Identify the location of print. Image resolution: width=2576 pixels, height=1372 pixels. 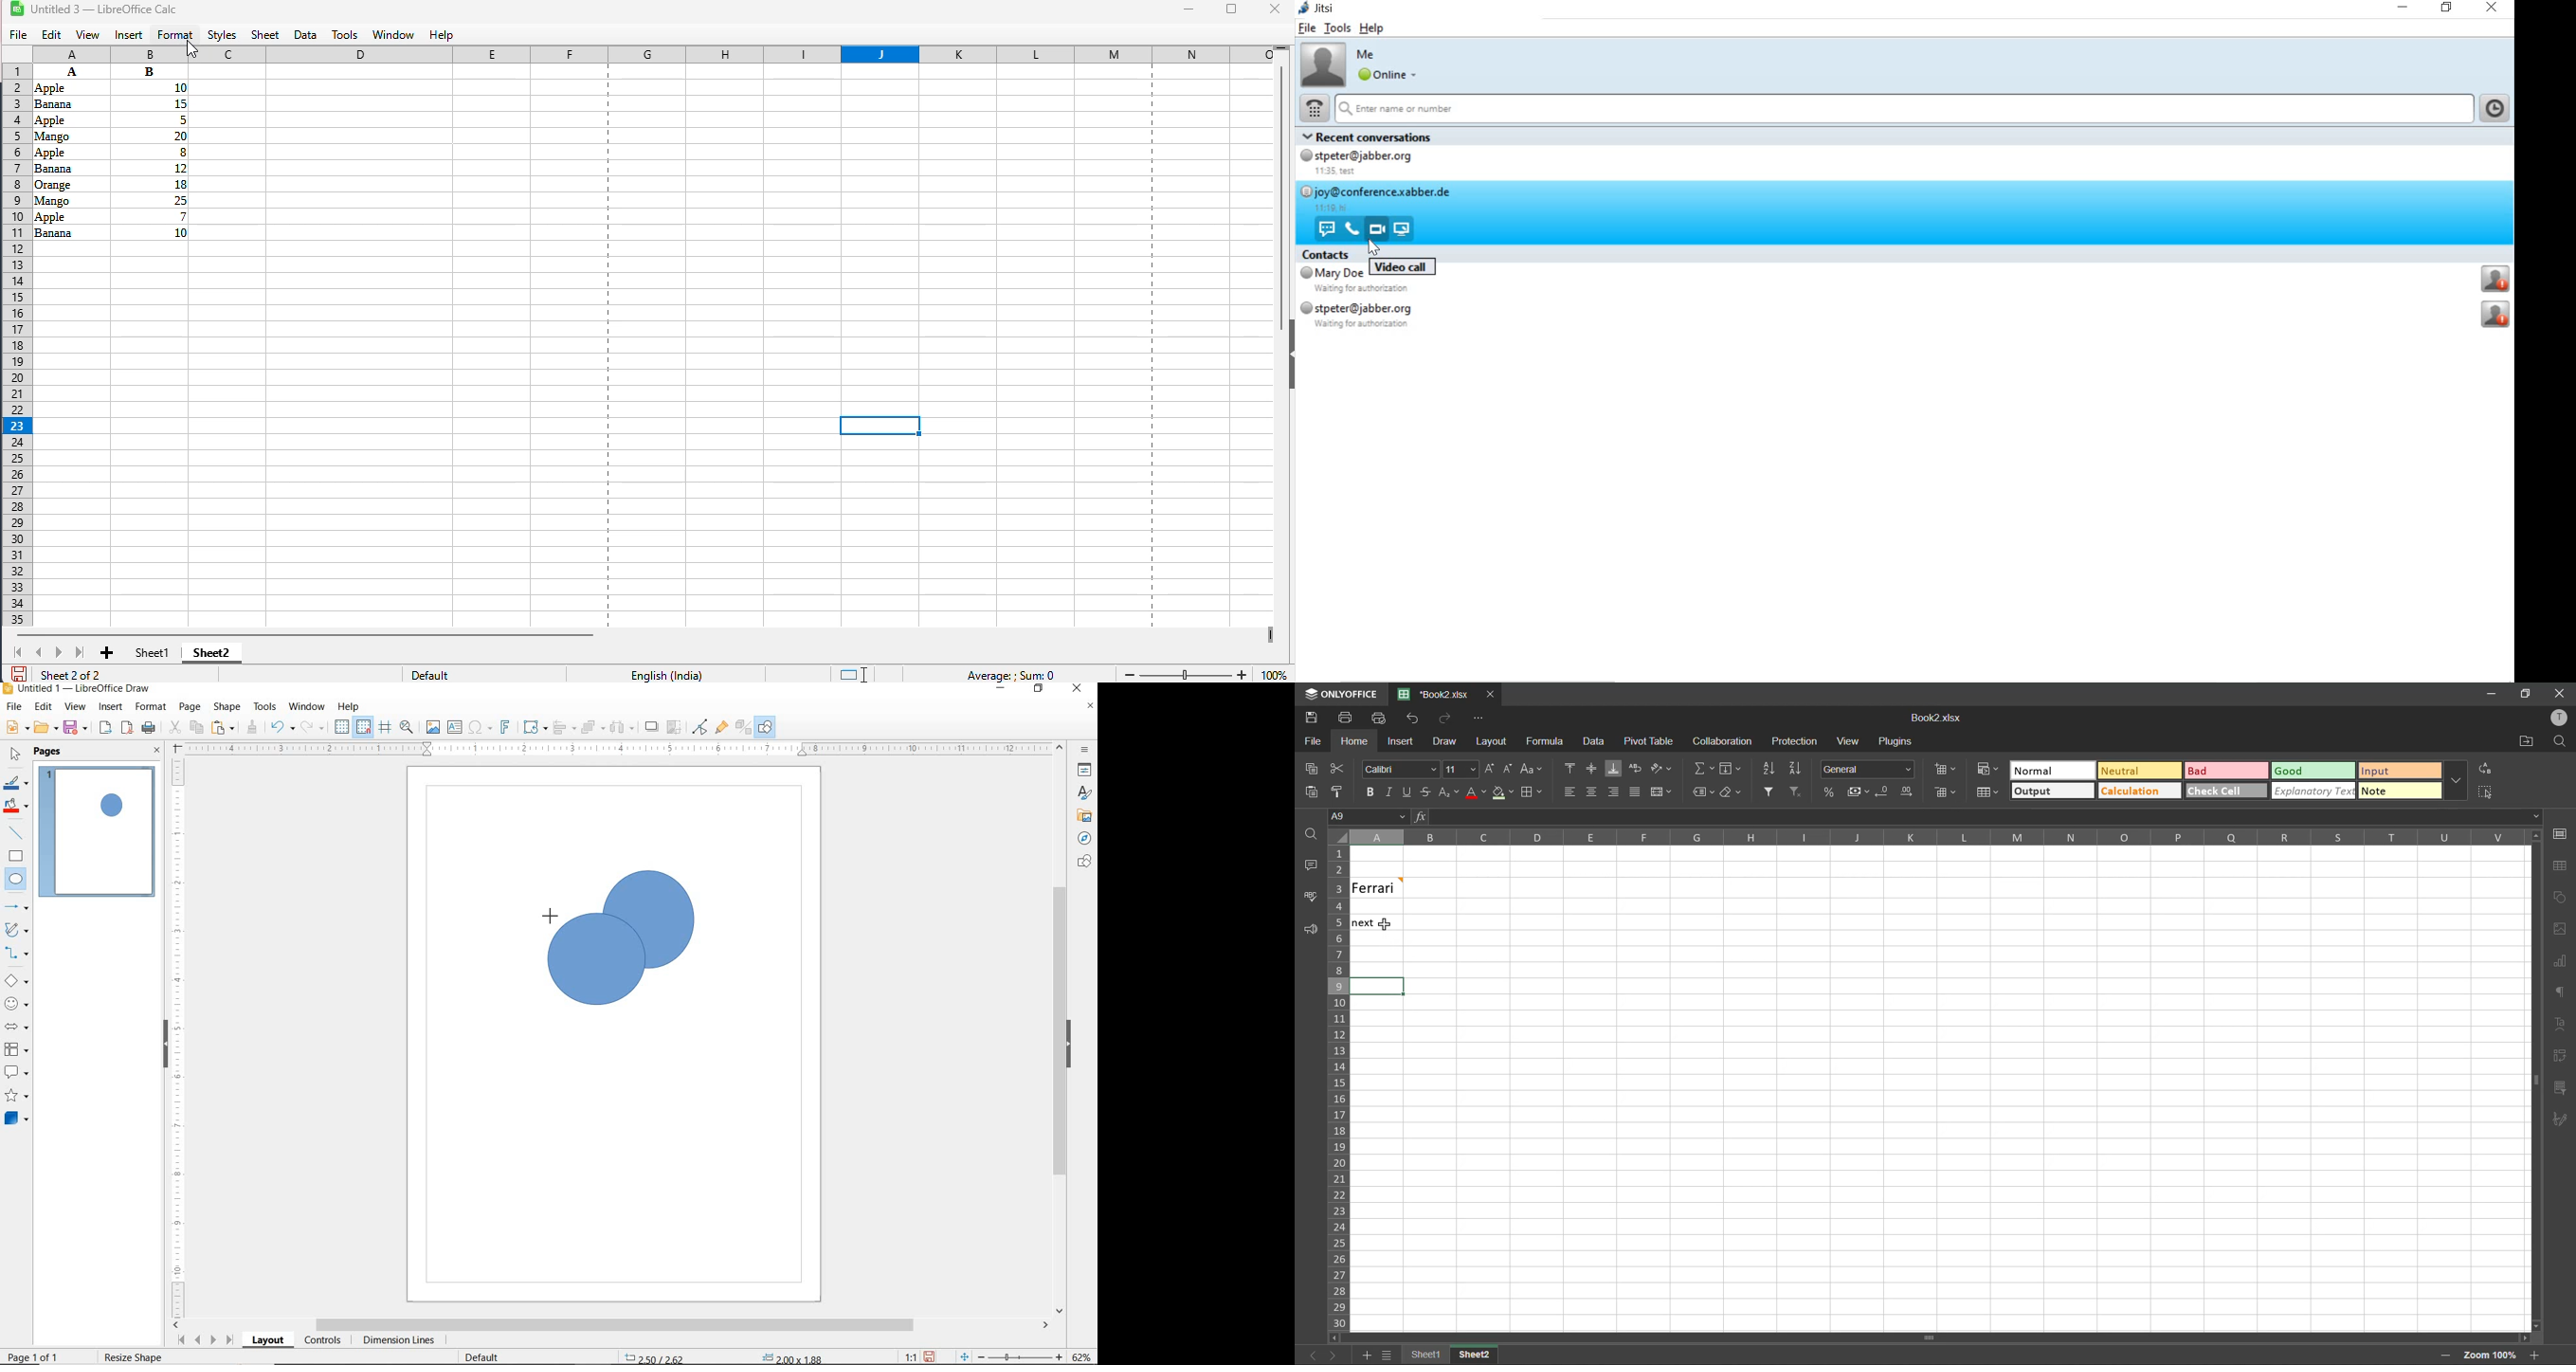
(1347, 717).